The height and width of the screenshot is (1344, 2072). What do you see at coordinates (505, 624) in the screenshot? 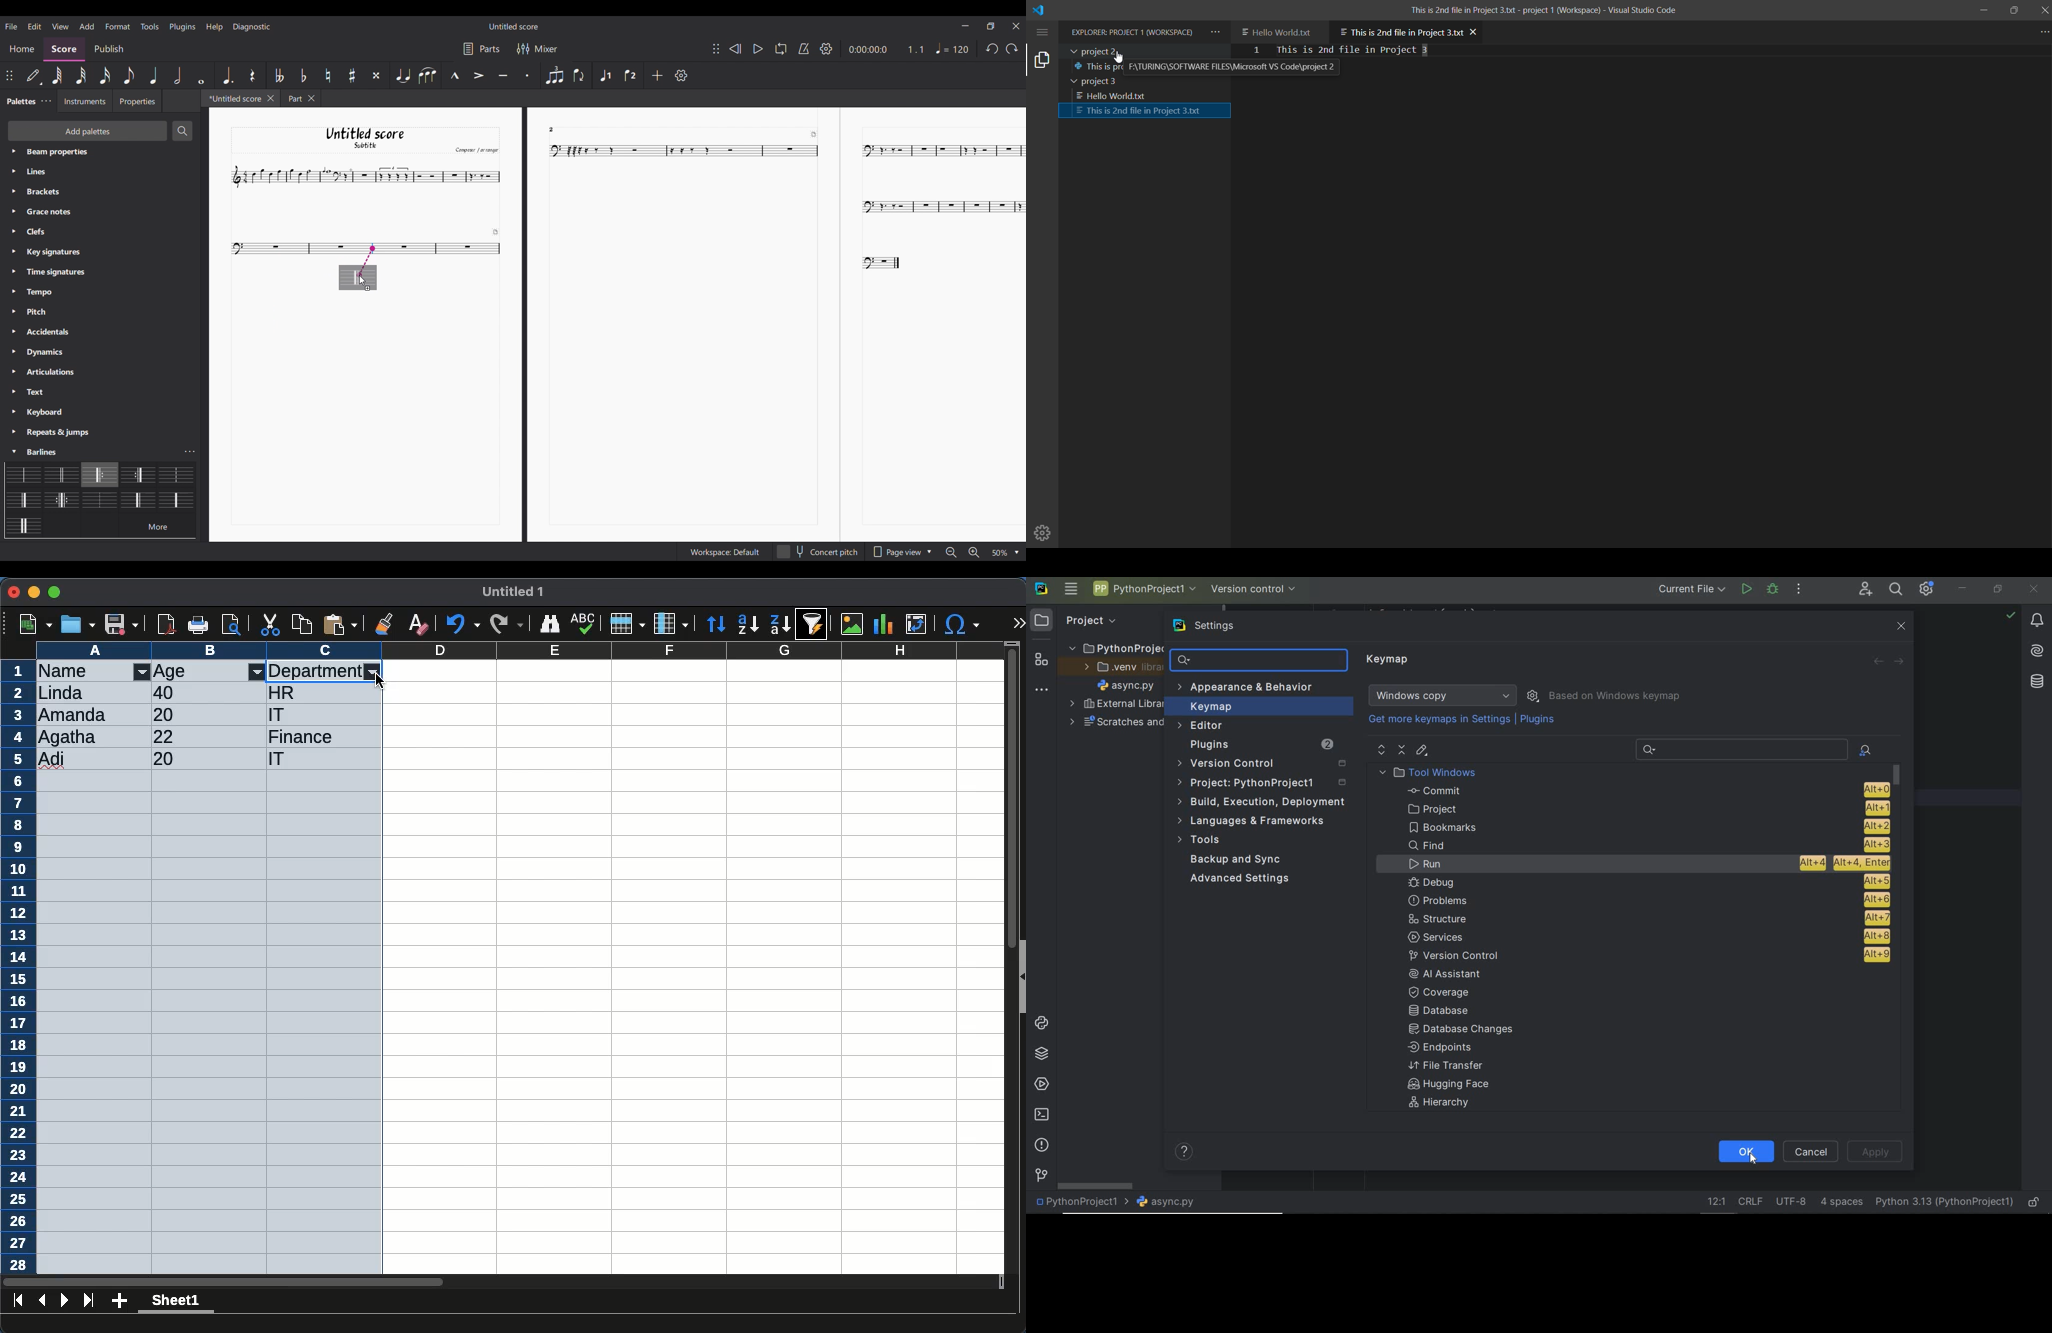
I see `redo` at bounding box center [505, 624].